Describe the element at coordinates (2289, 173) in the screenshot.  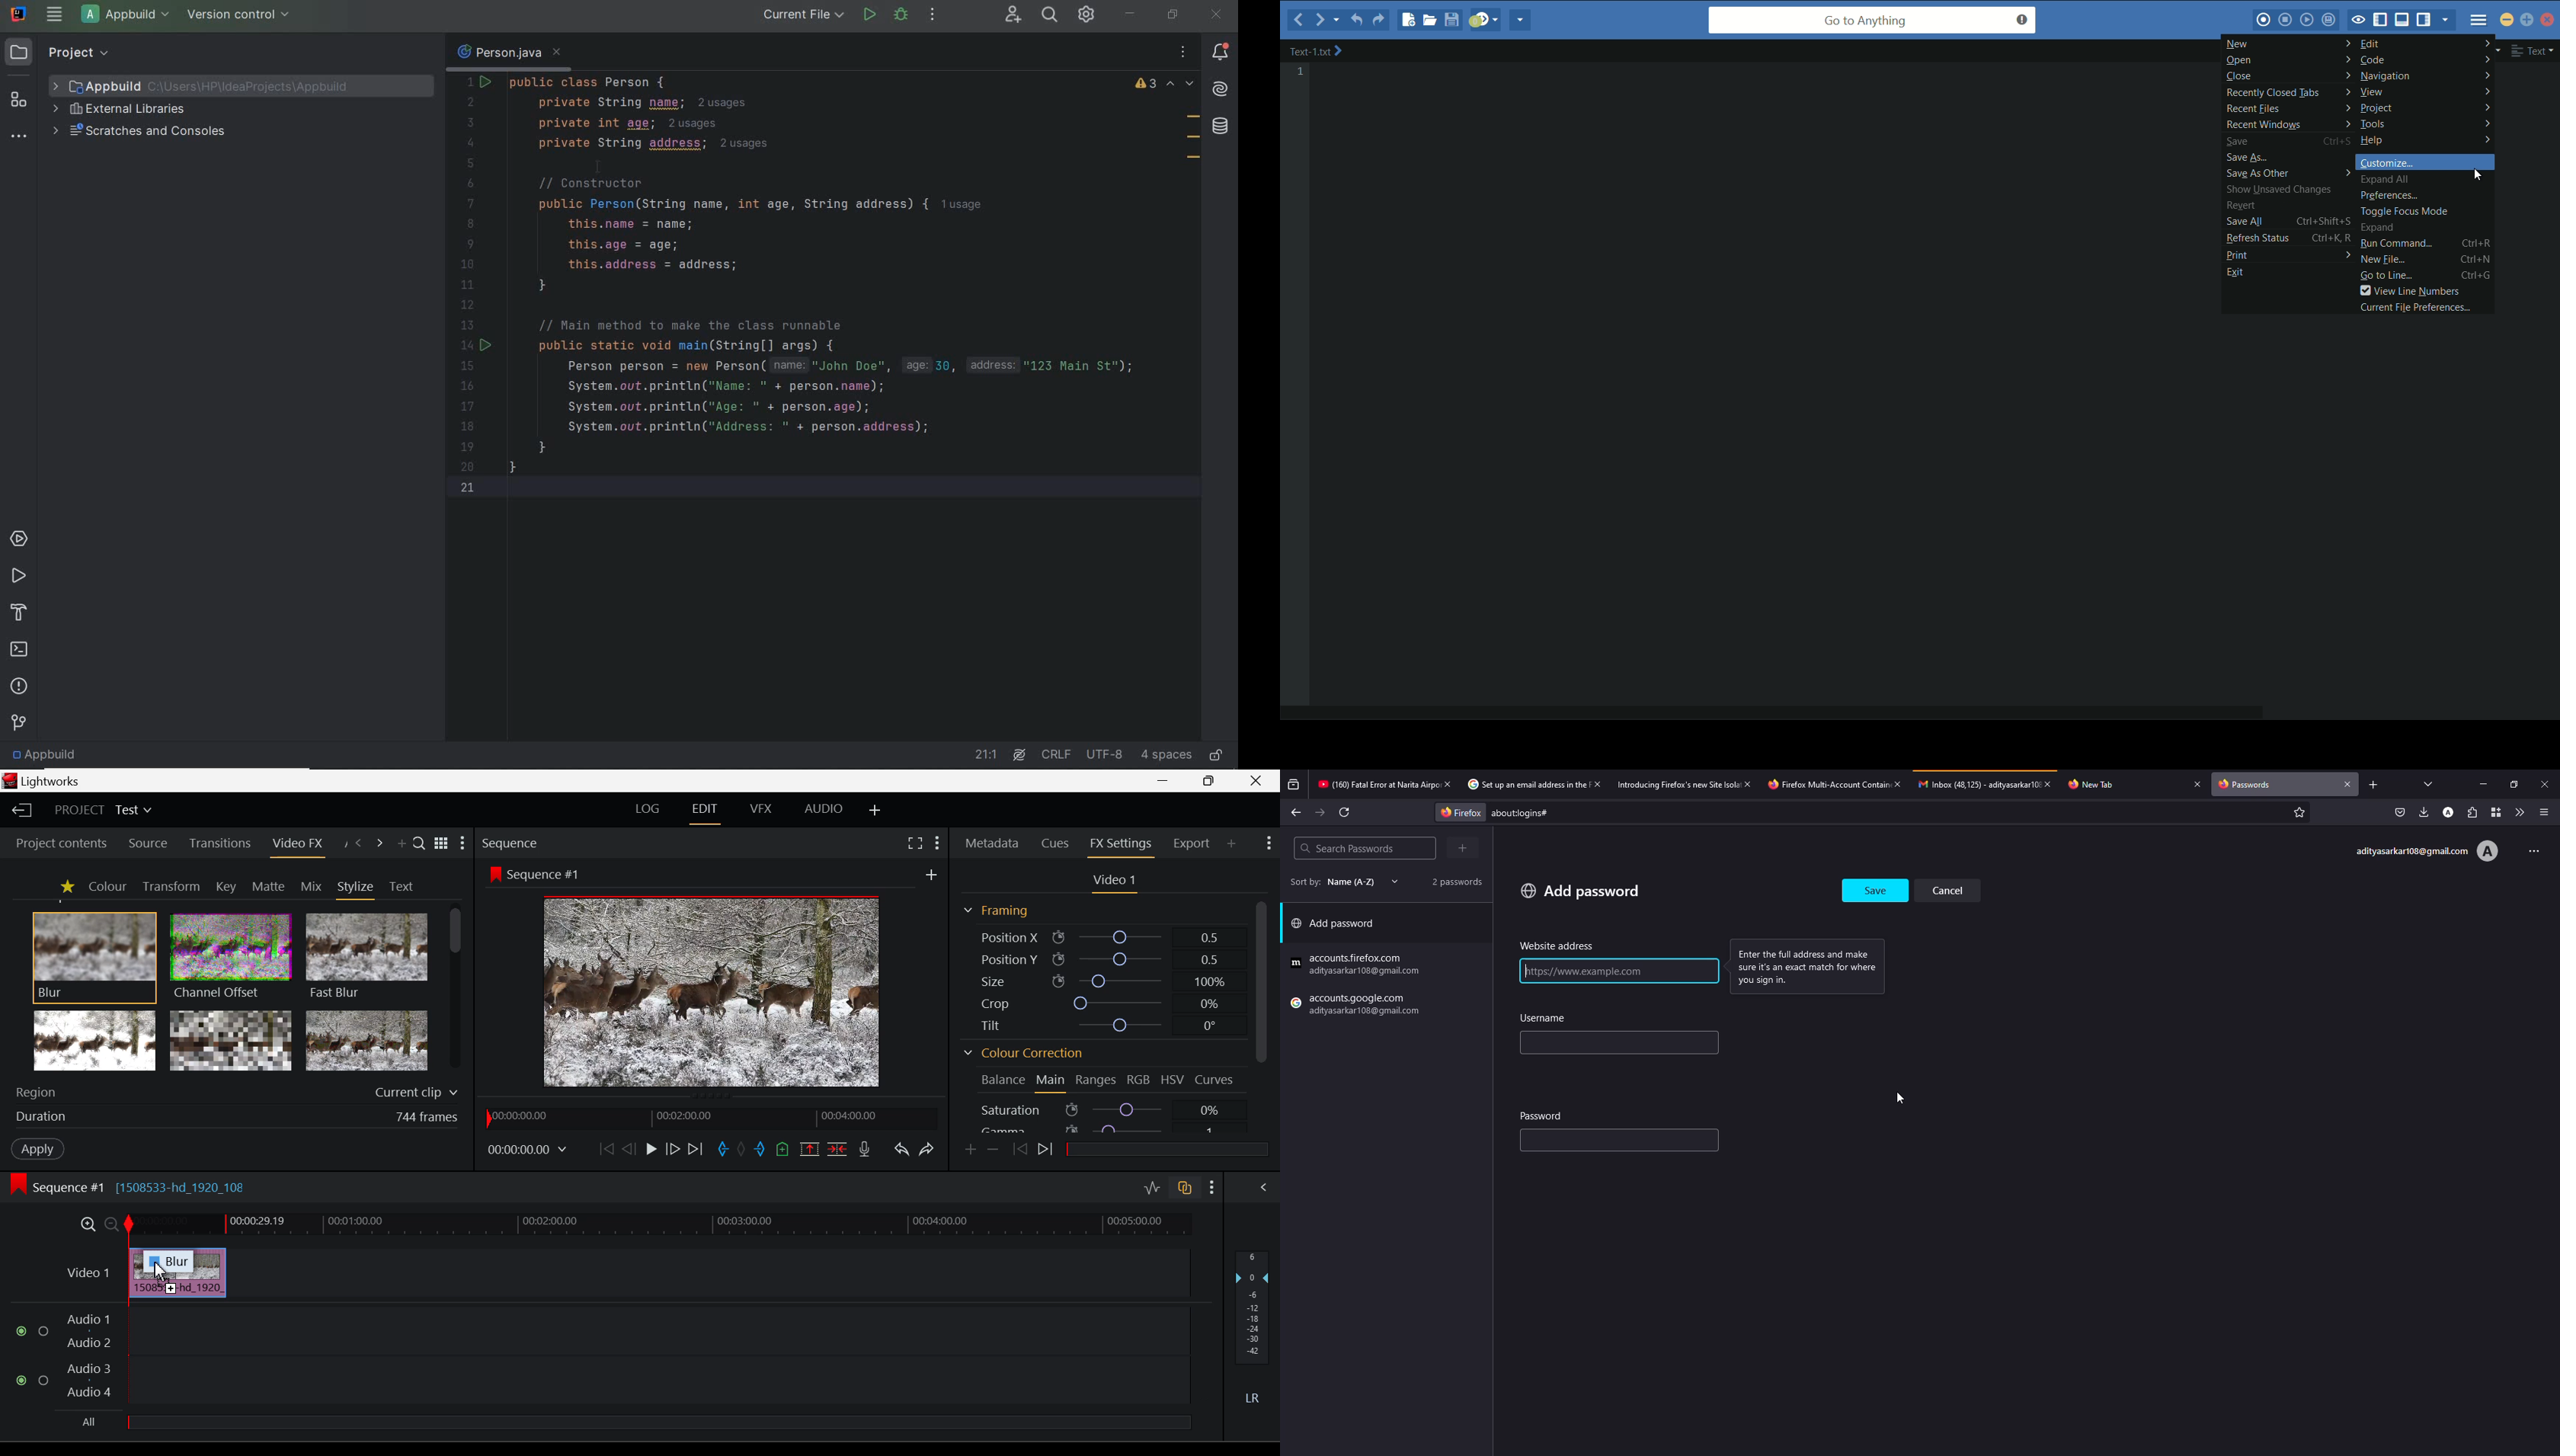
I see `save as other` at that location.